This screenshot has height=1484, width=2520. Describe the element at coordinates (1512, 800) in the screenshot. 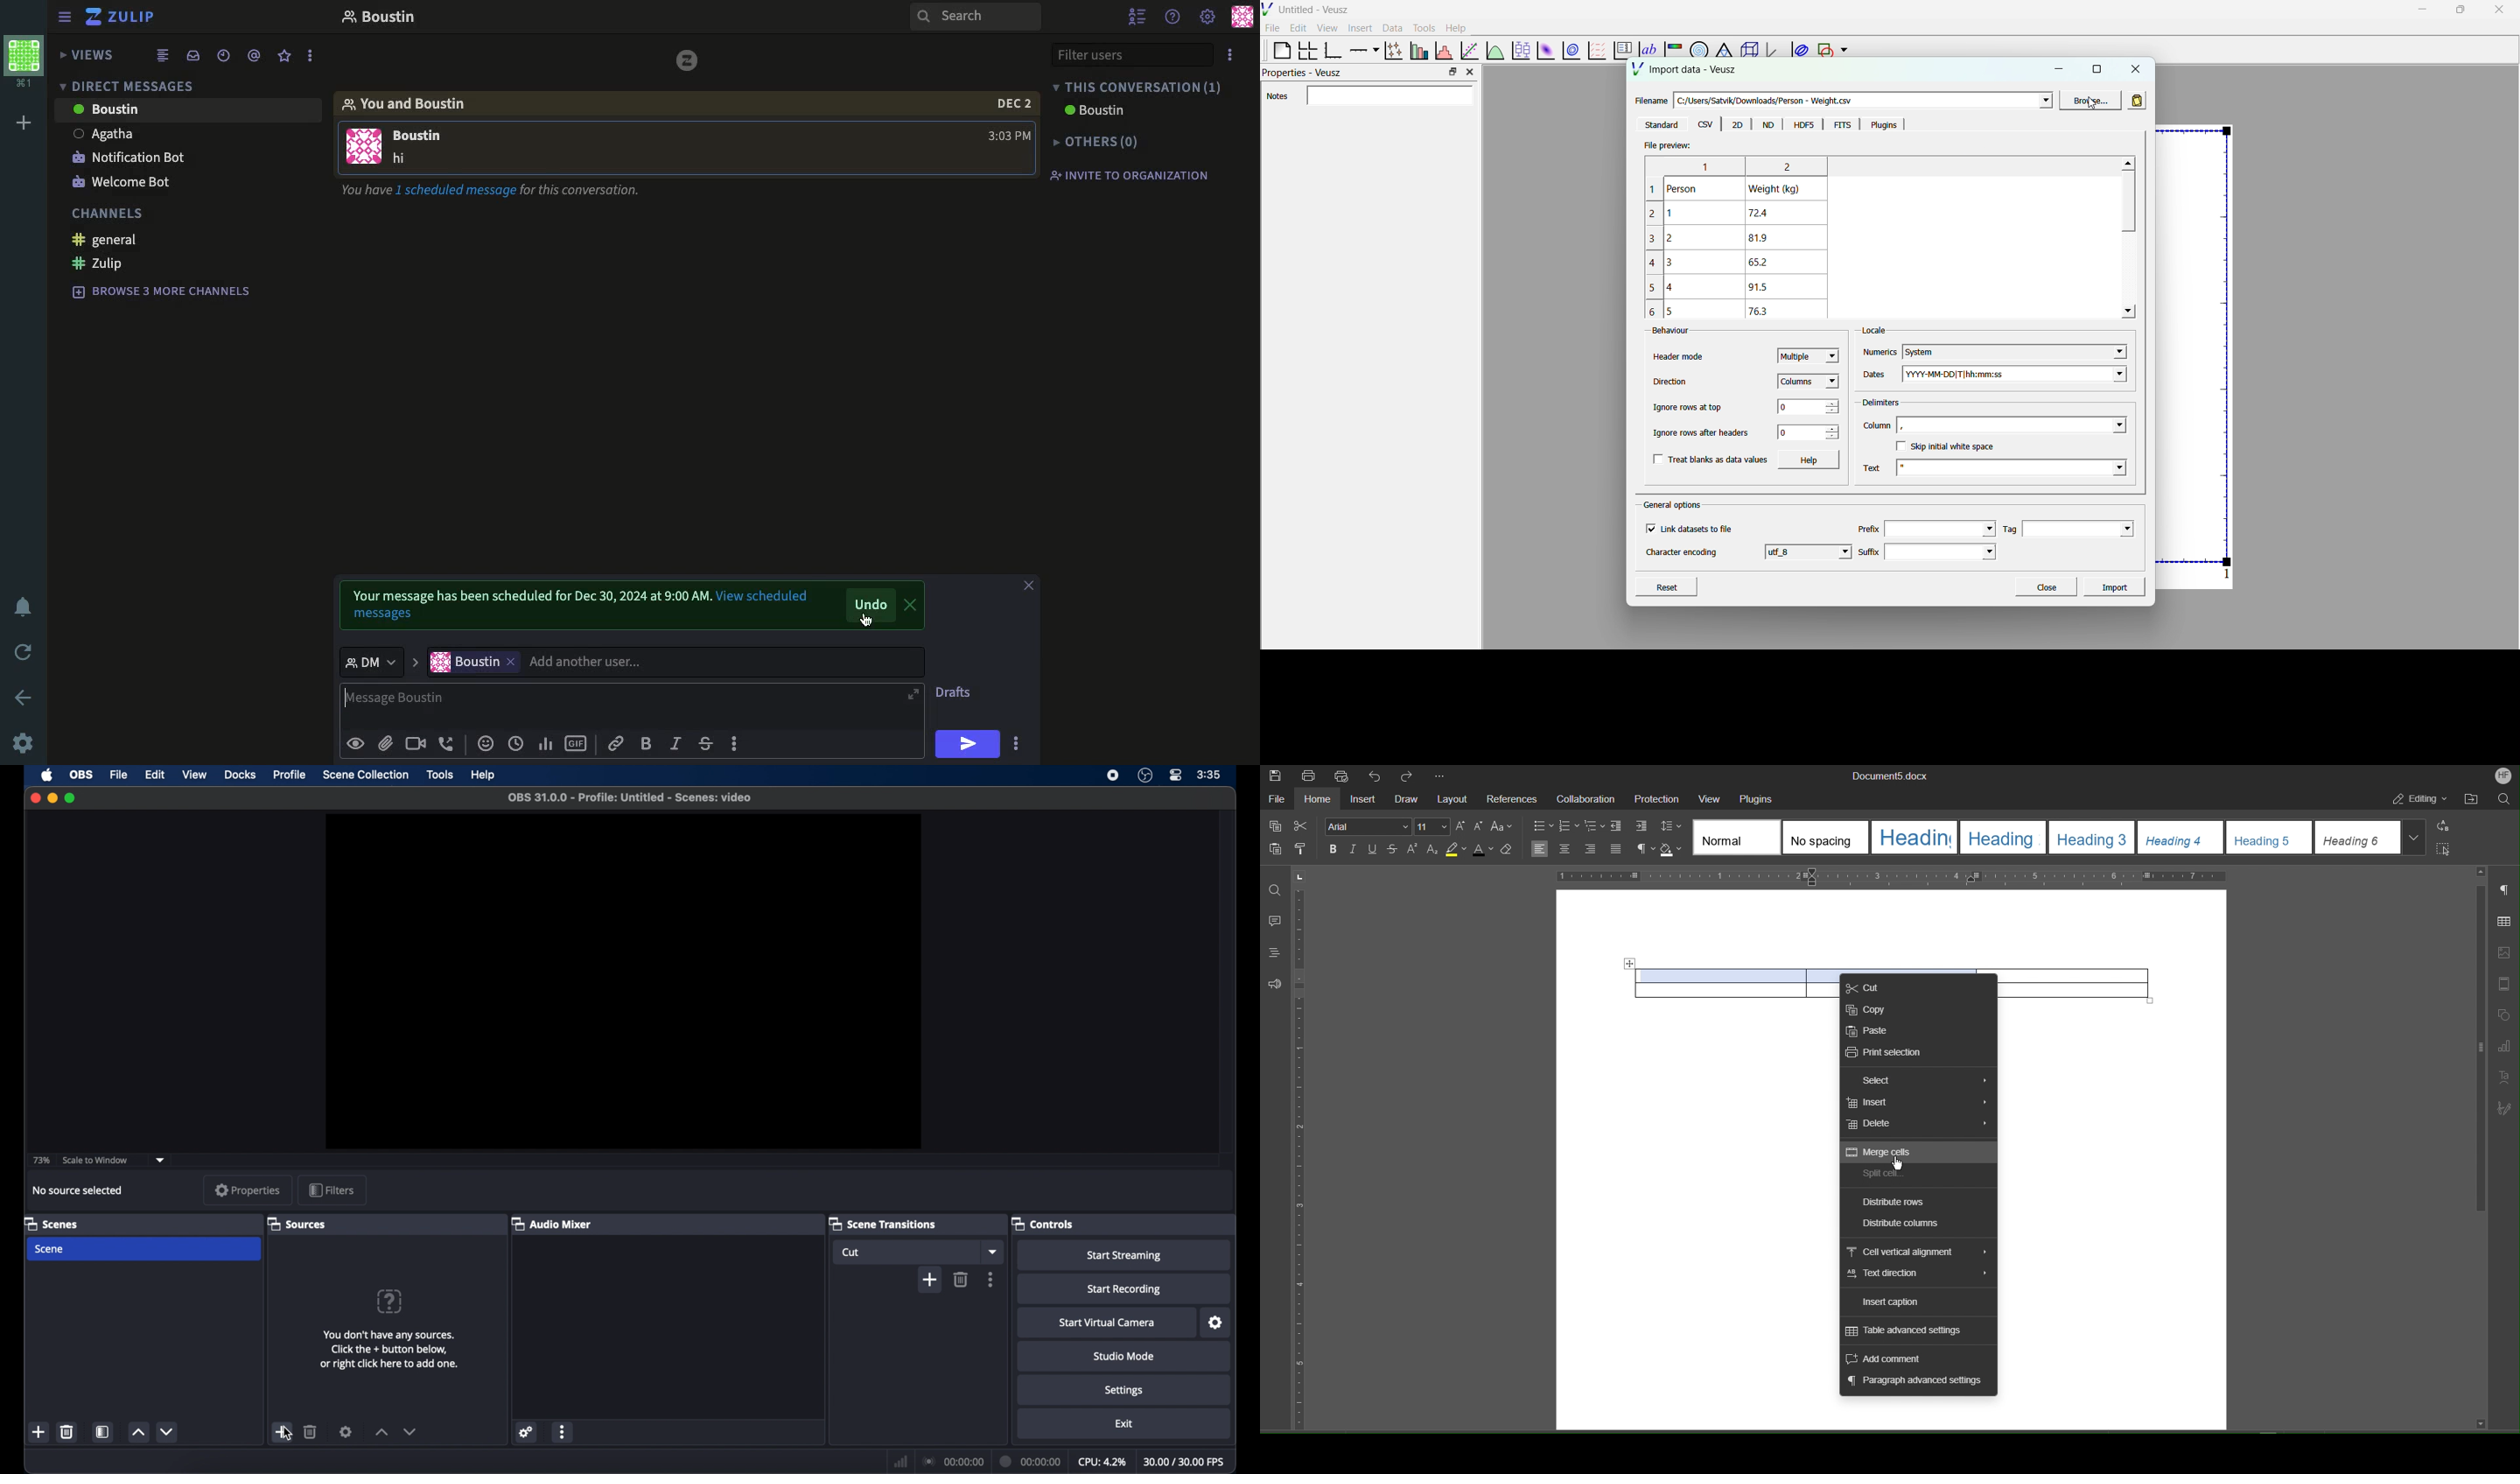

I see `References` at that location.